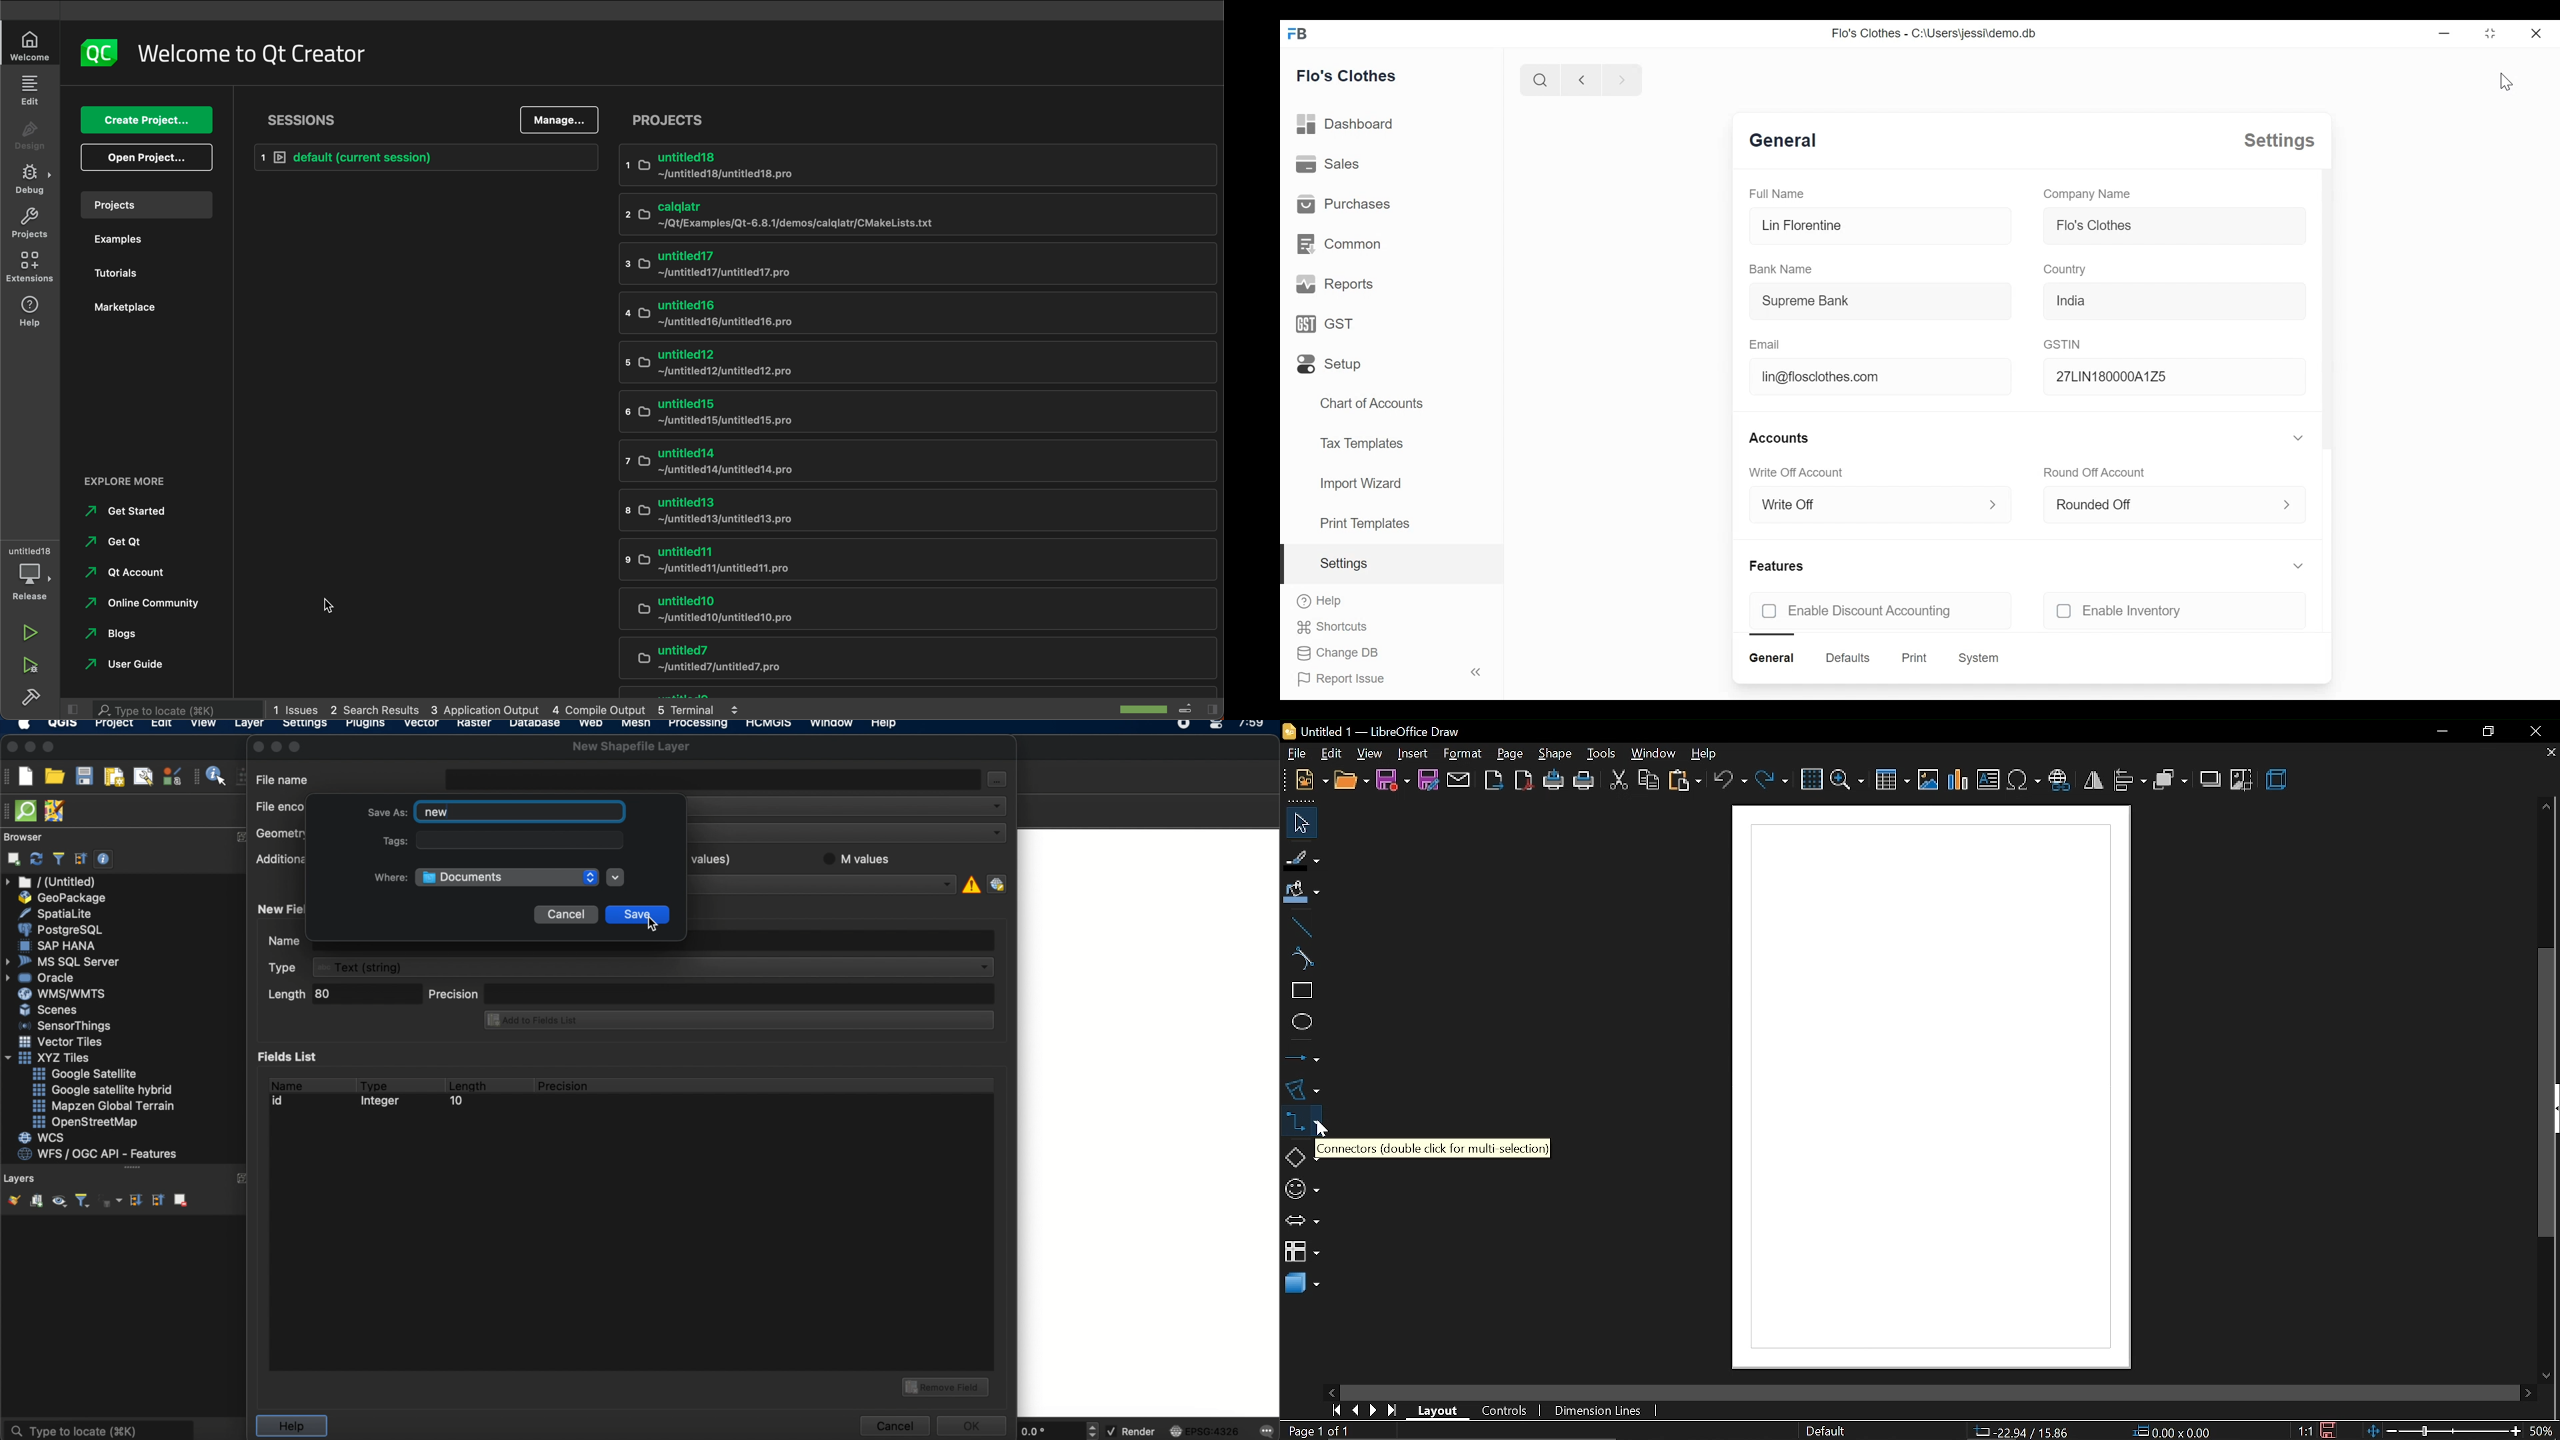 The height and width of the screenshot is (1456, 2576). Describe the element at coordinates (2279, 141) in the screenshot. I see `settings` at that location.